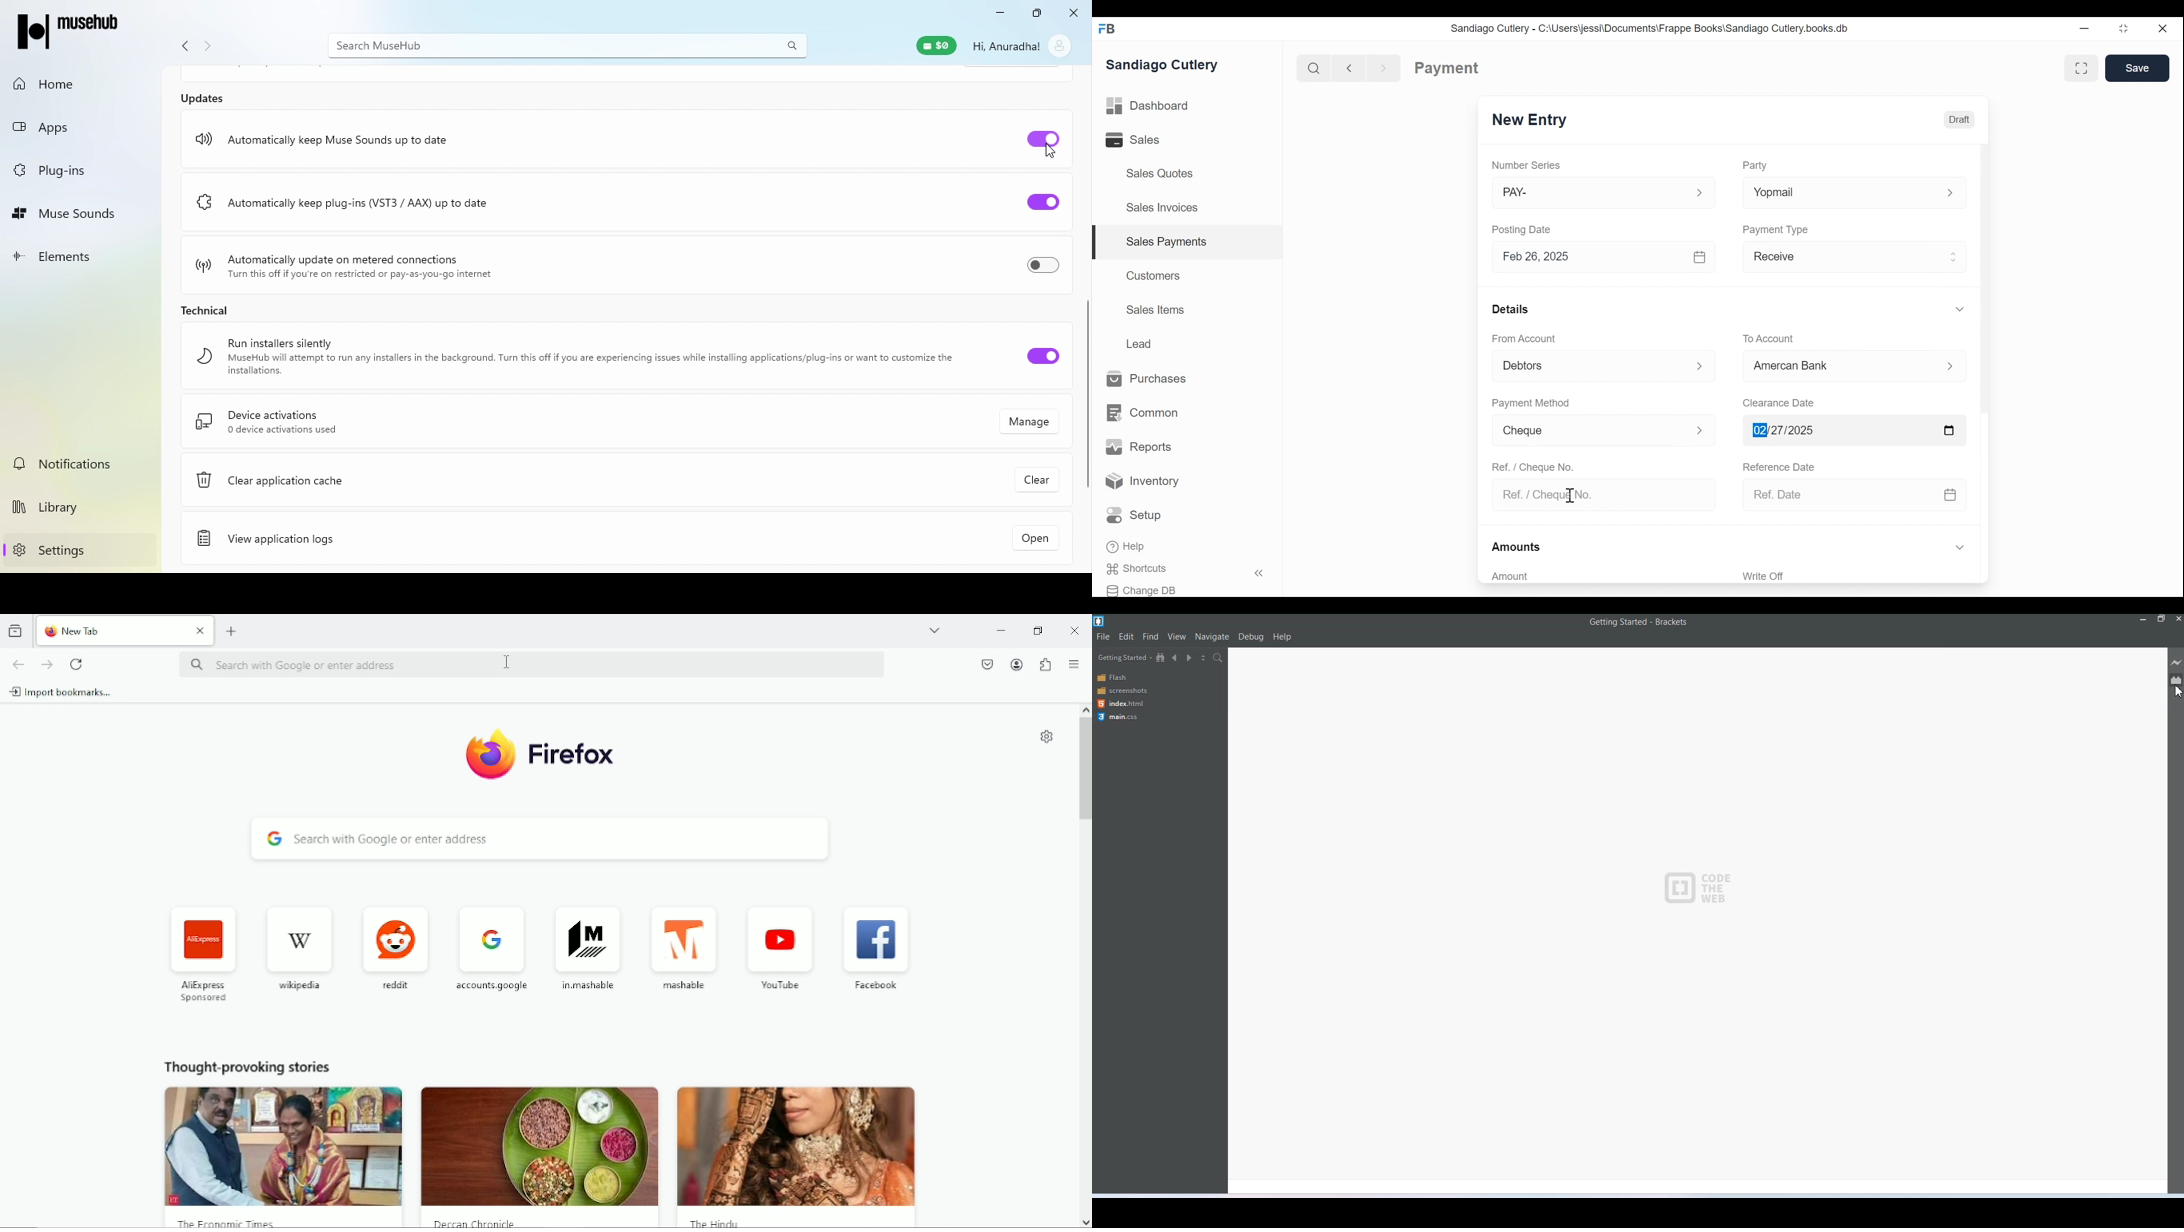 The height and width of the screenshot is (1232, 2184). What do you see at coordinates (1047, 663) in the screenshot?
I see `extensions` at bounding box center [1047, 663].